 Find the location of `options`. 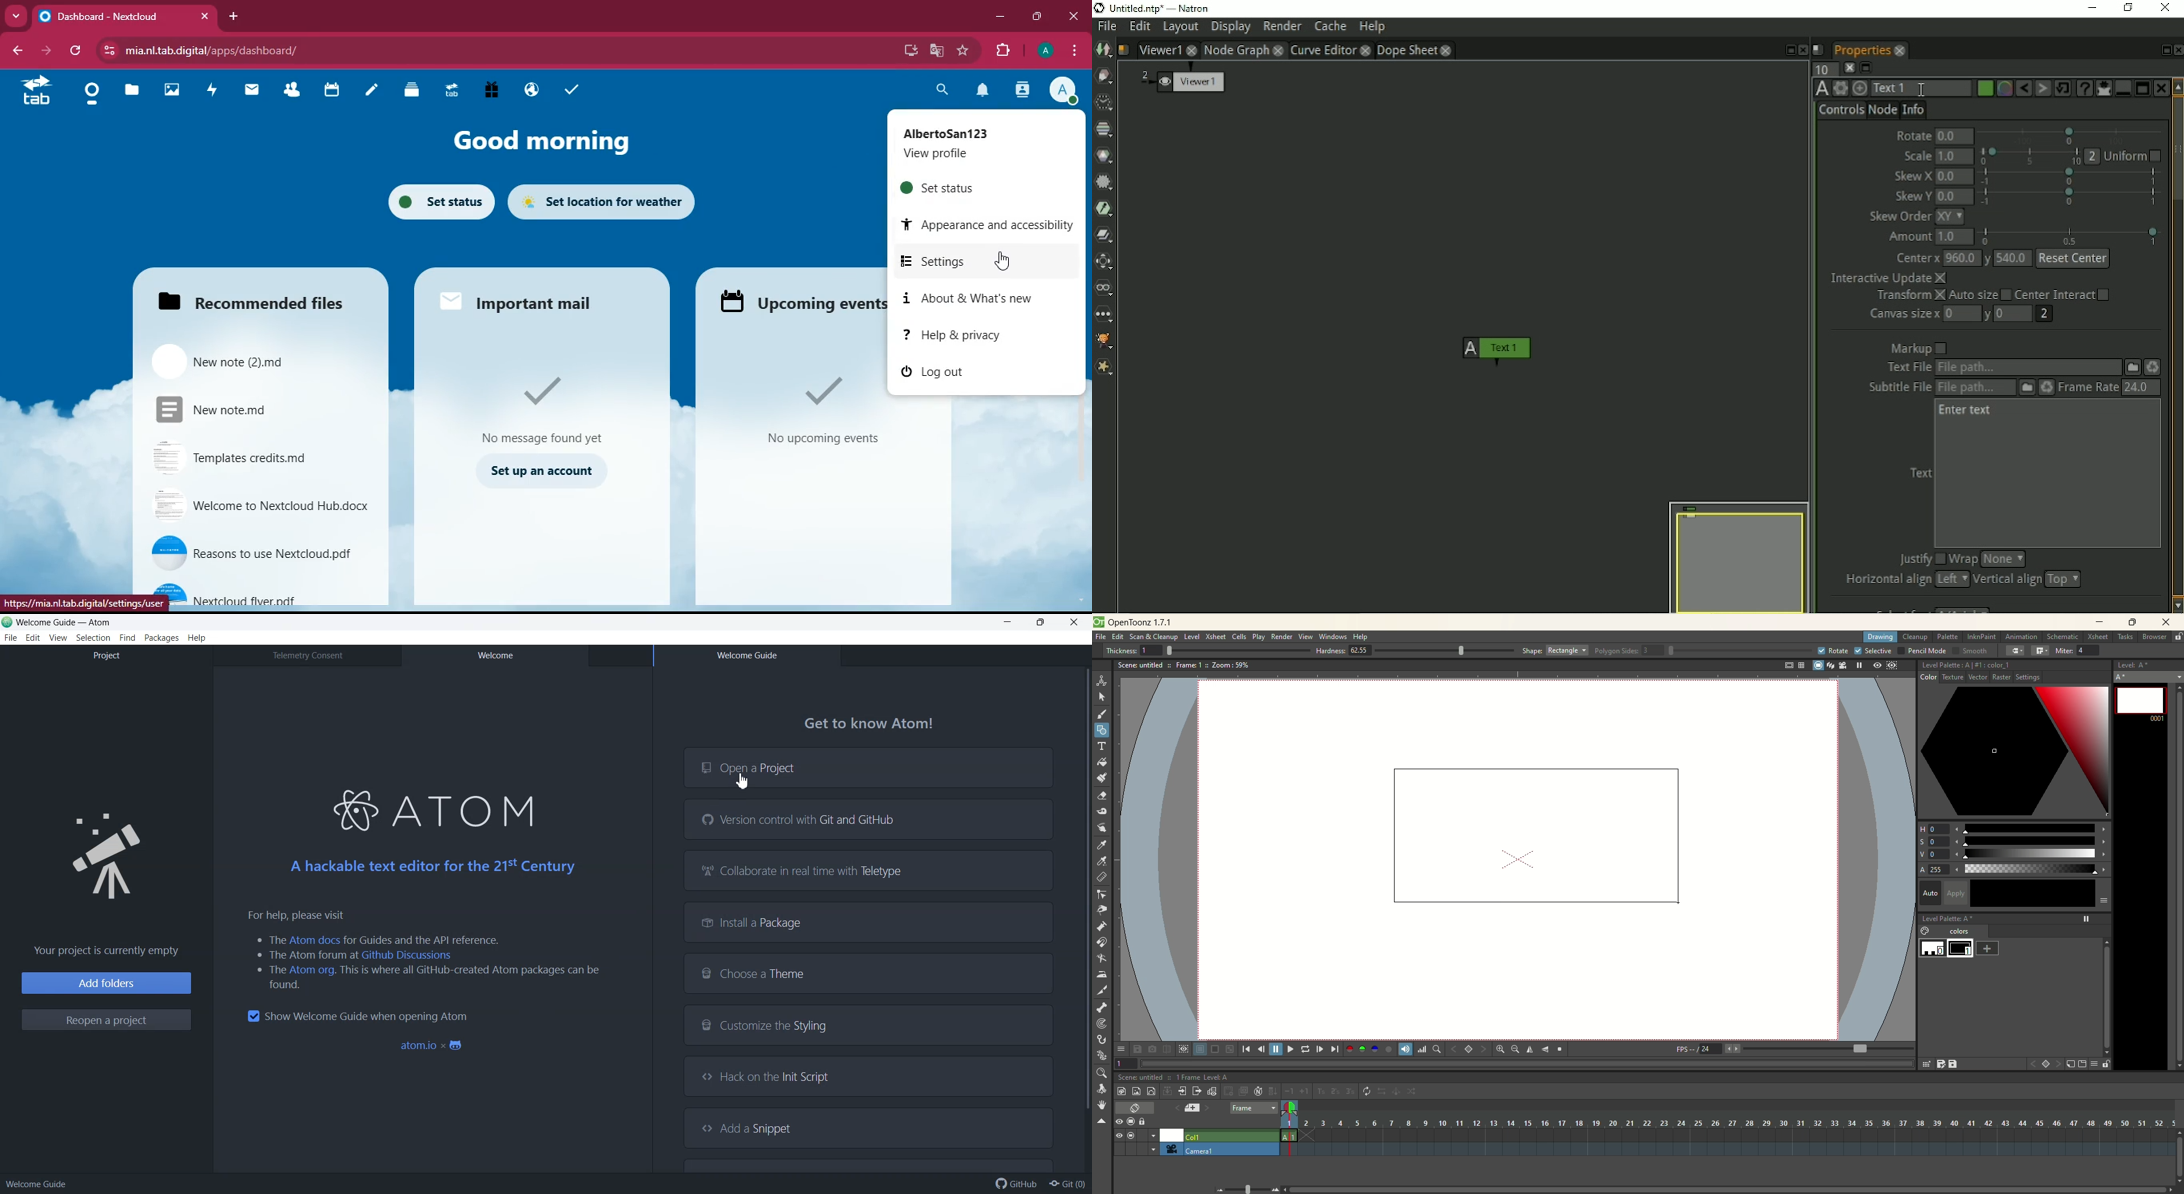

options is located at coordinates (1076, 52).